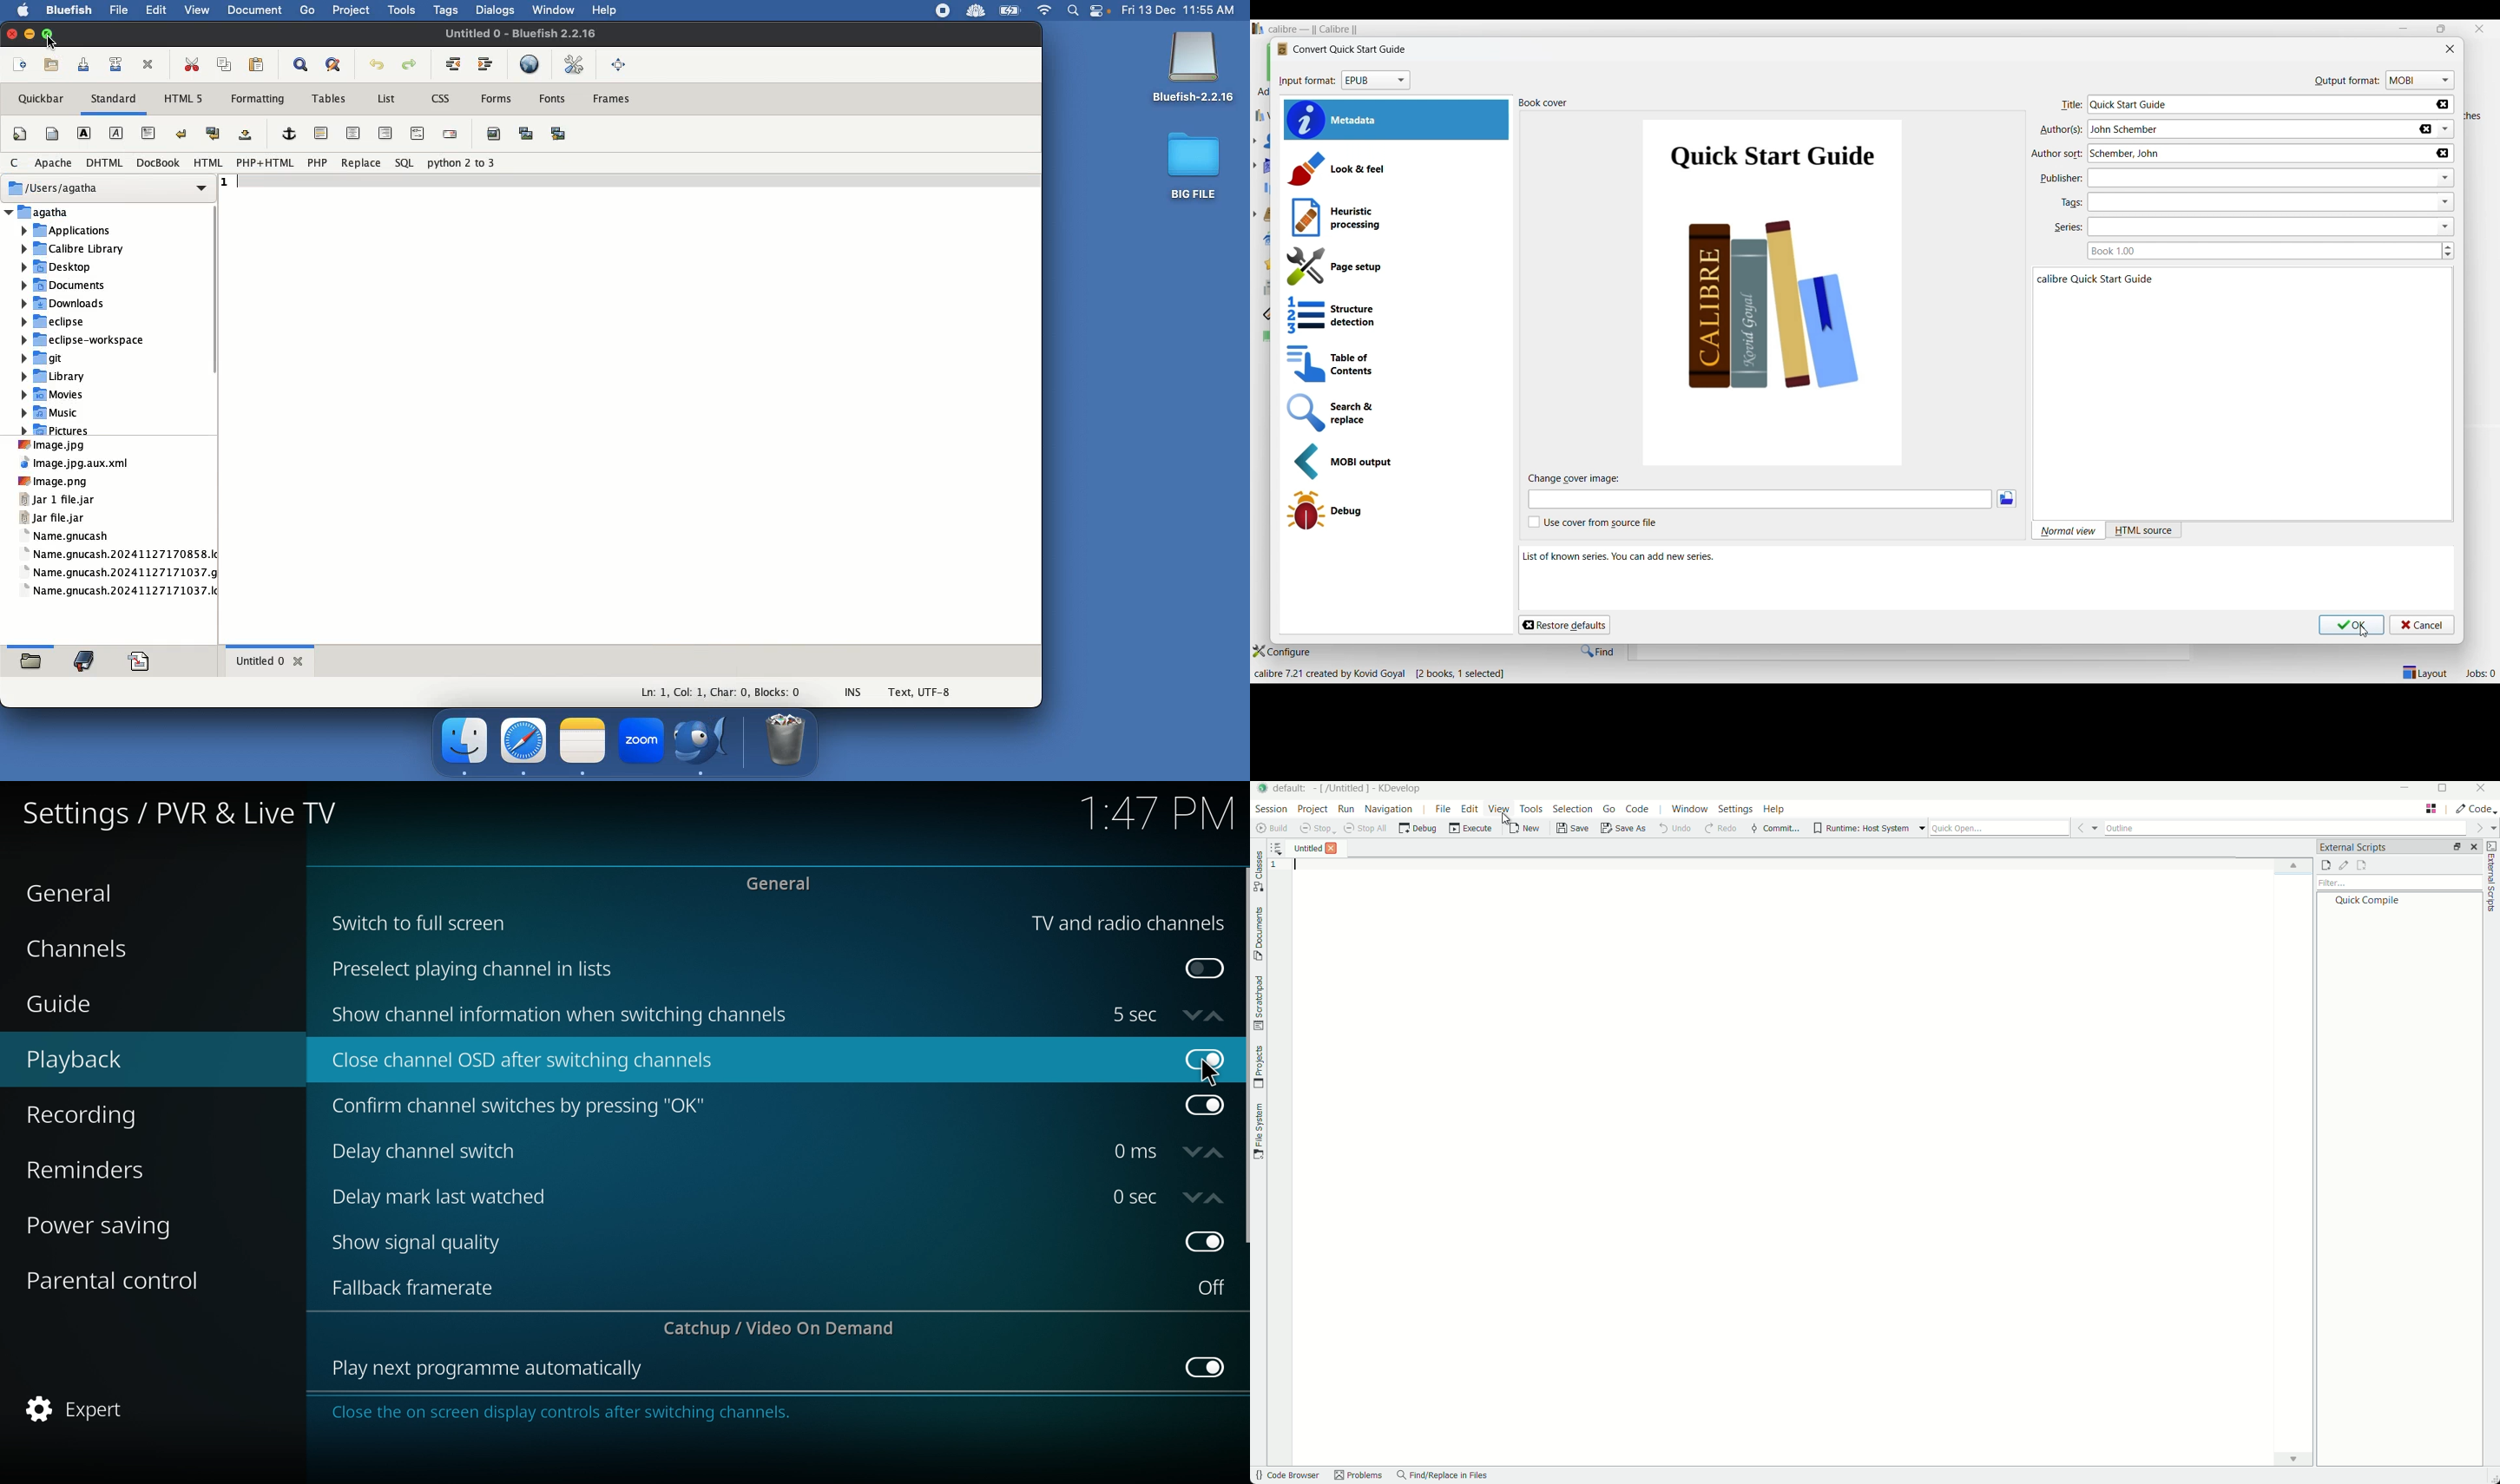 This screenshot has width=2520, height=1484. Describe the element at coordinates (1194, 169) in the screenshot. I see `big files` at that location.